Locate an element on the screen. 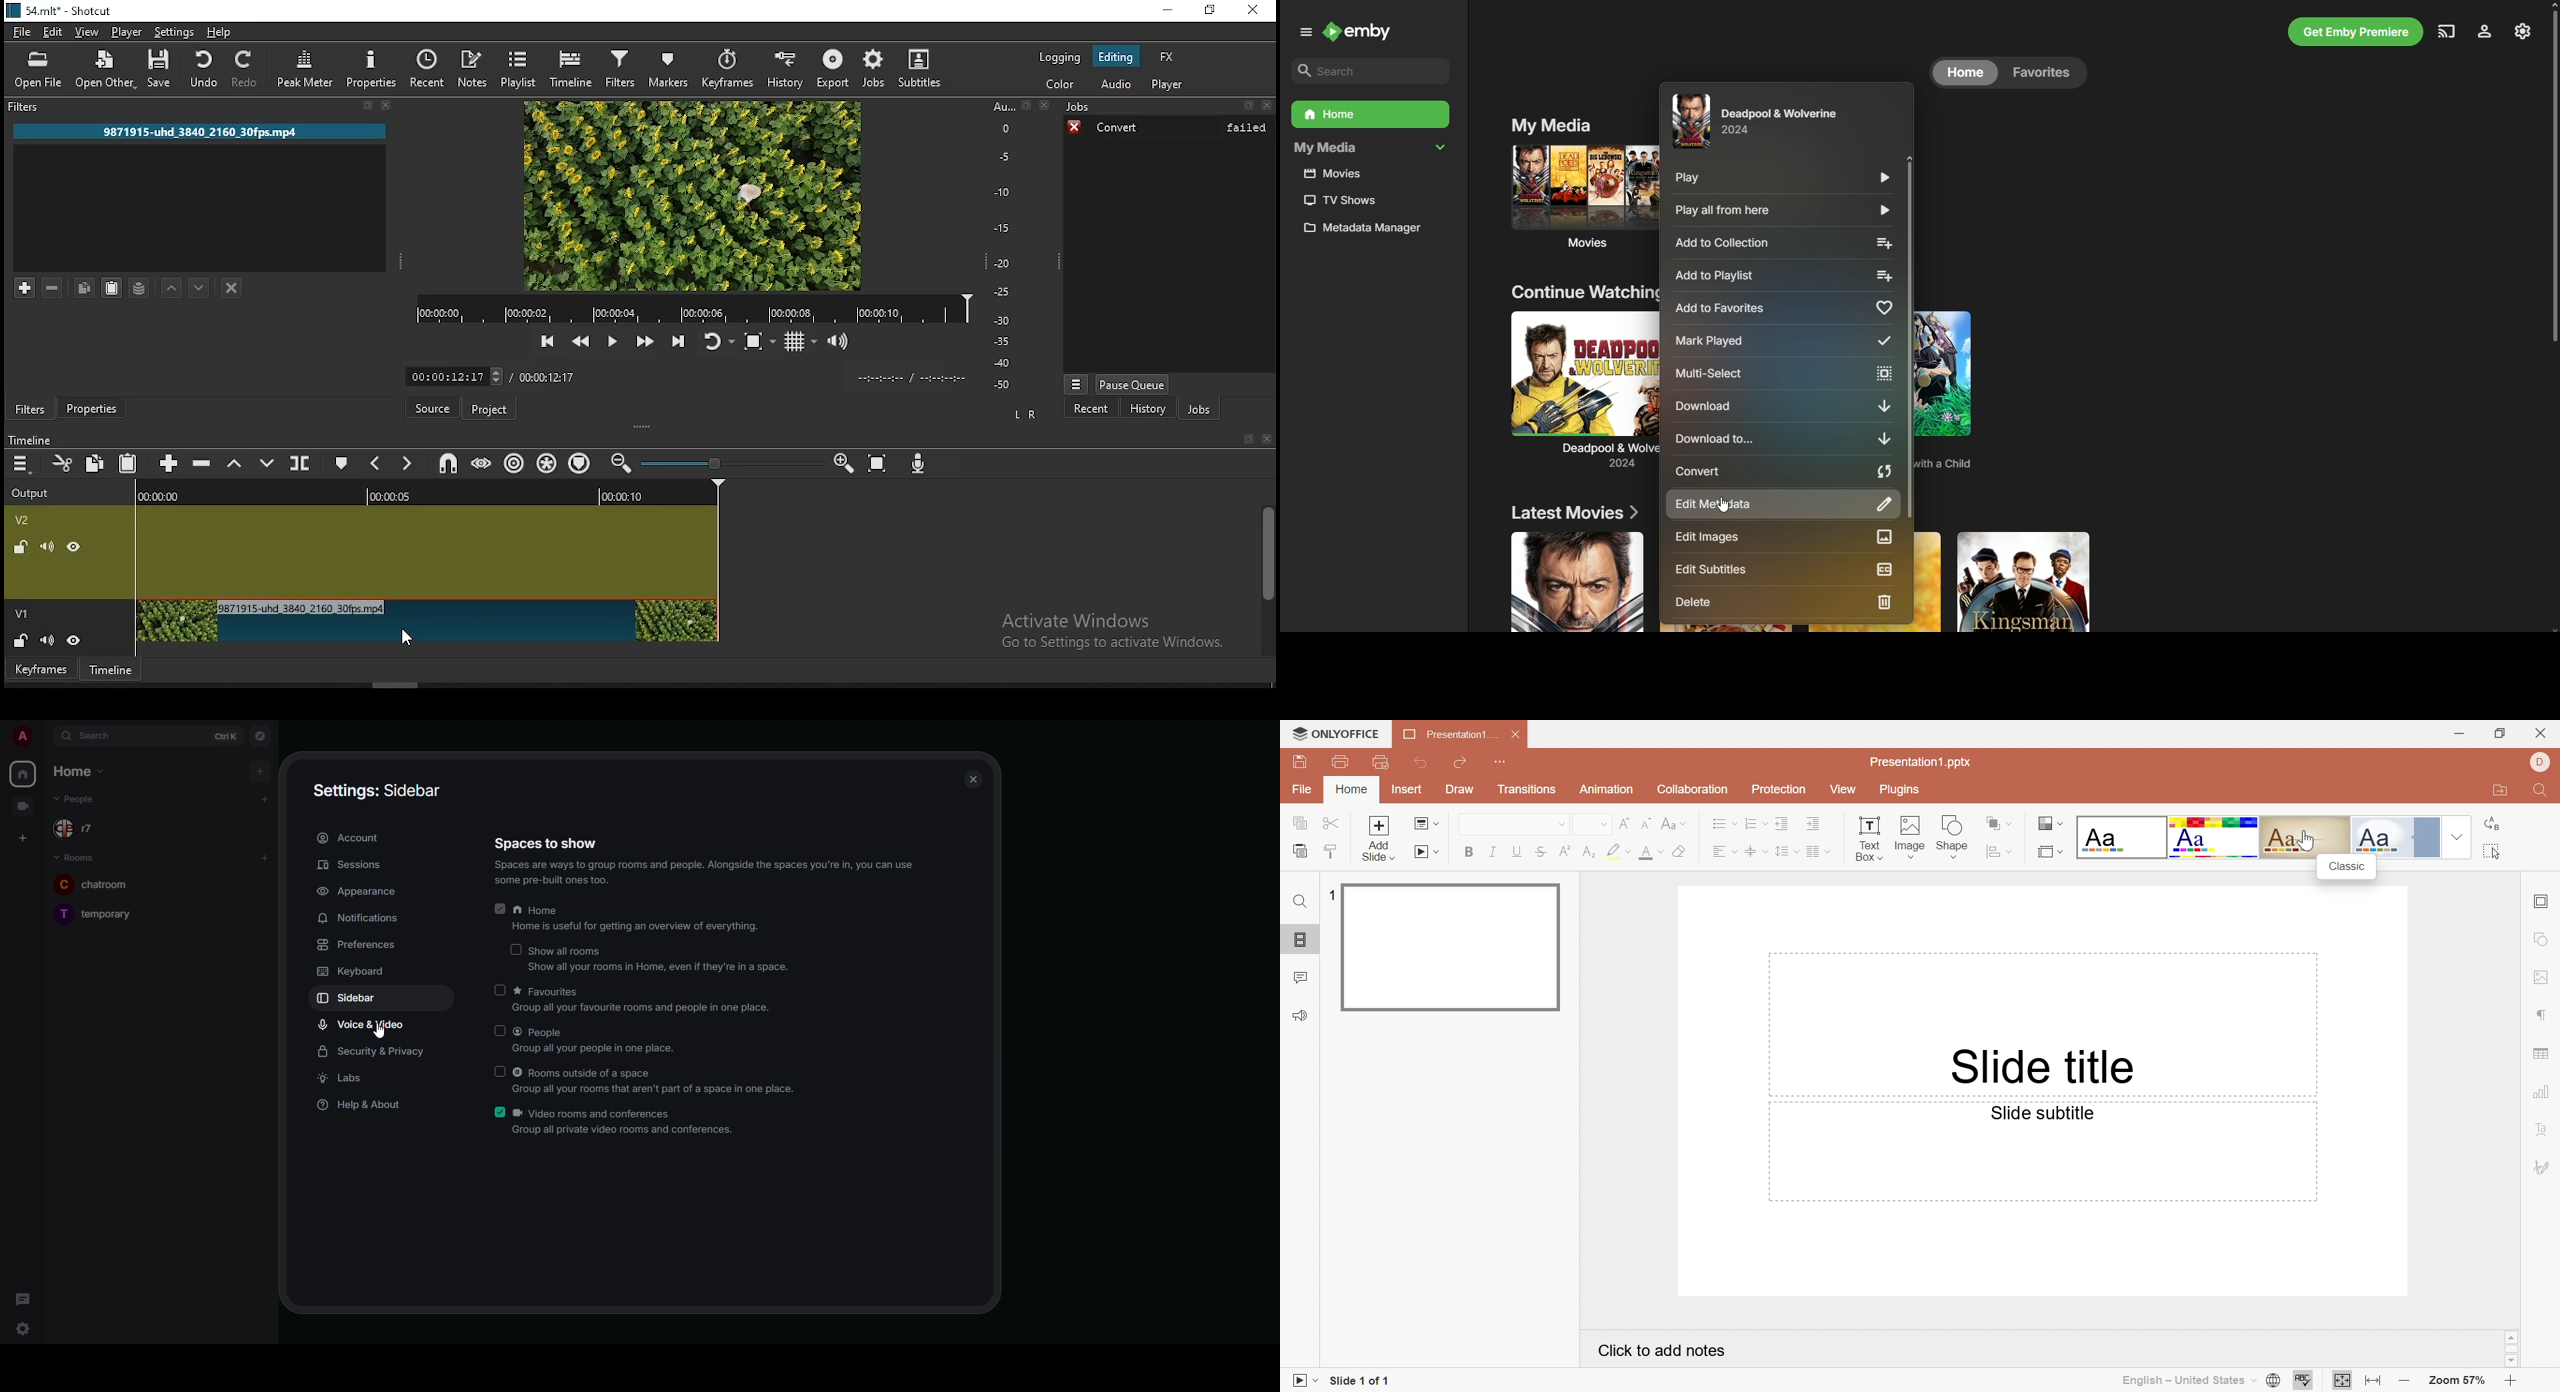  Print is located at coordinates (1341, 760).